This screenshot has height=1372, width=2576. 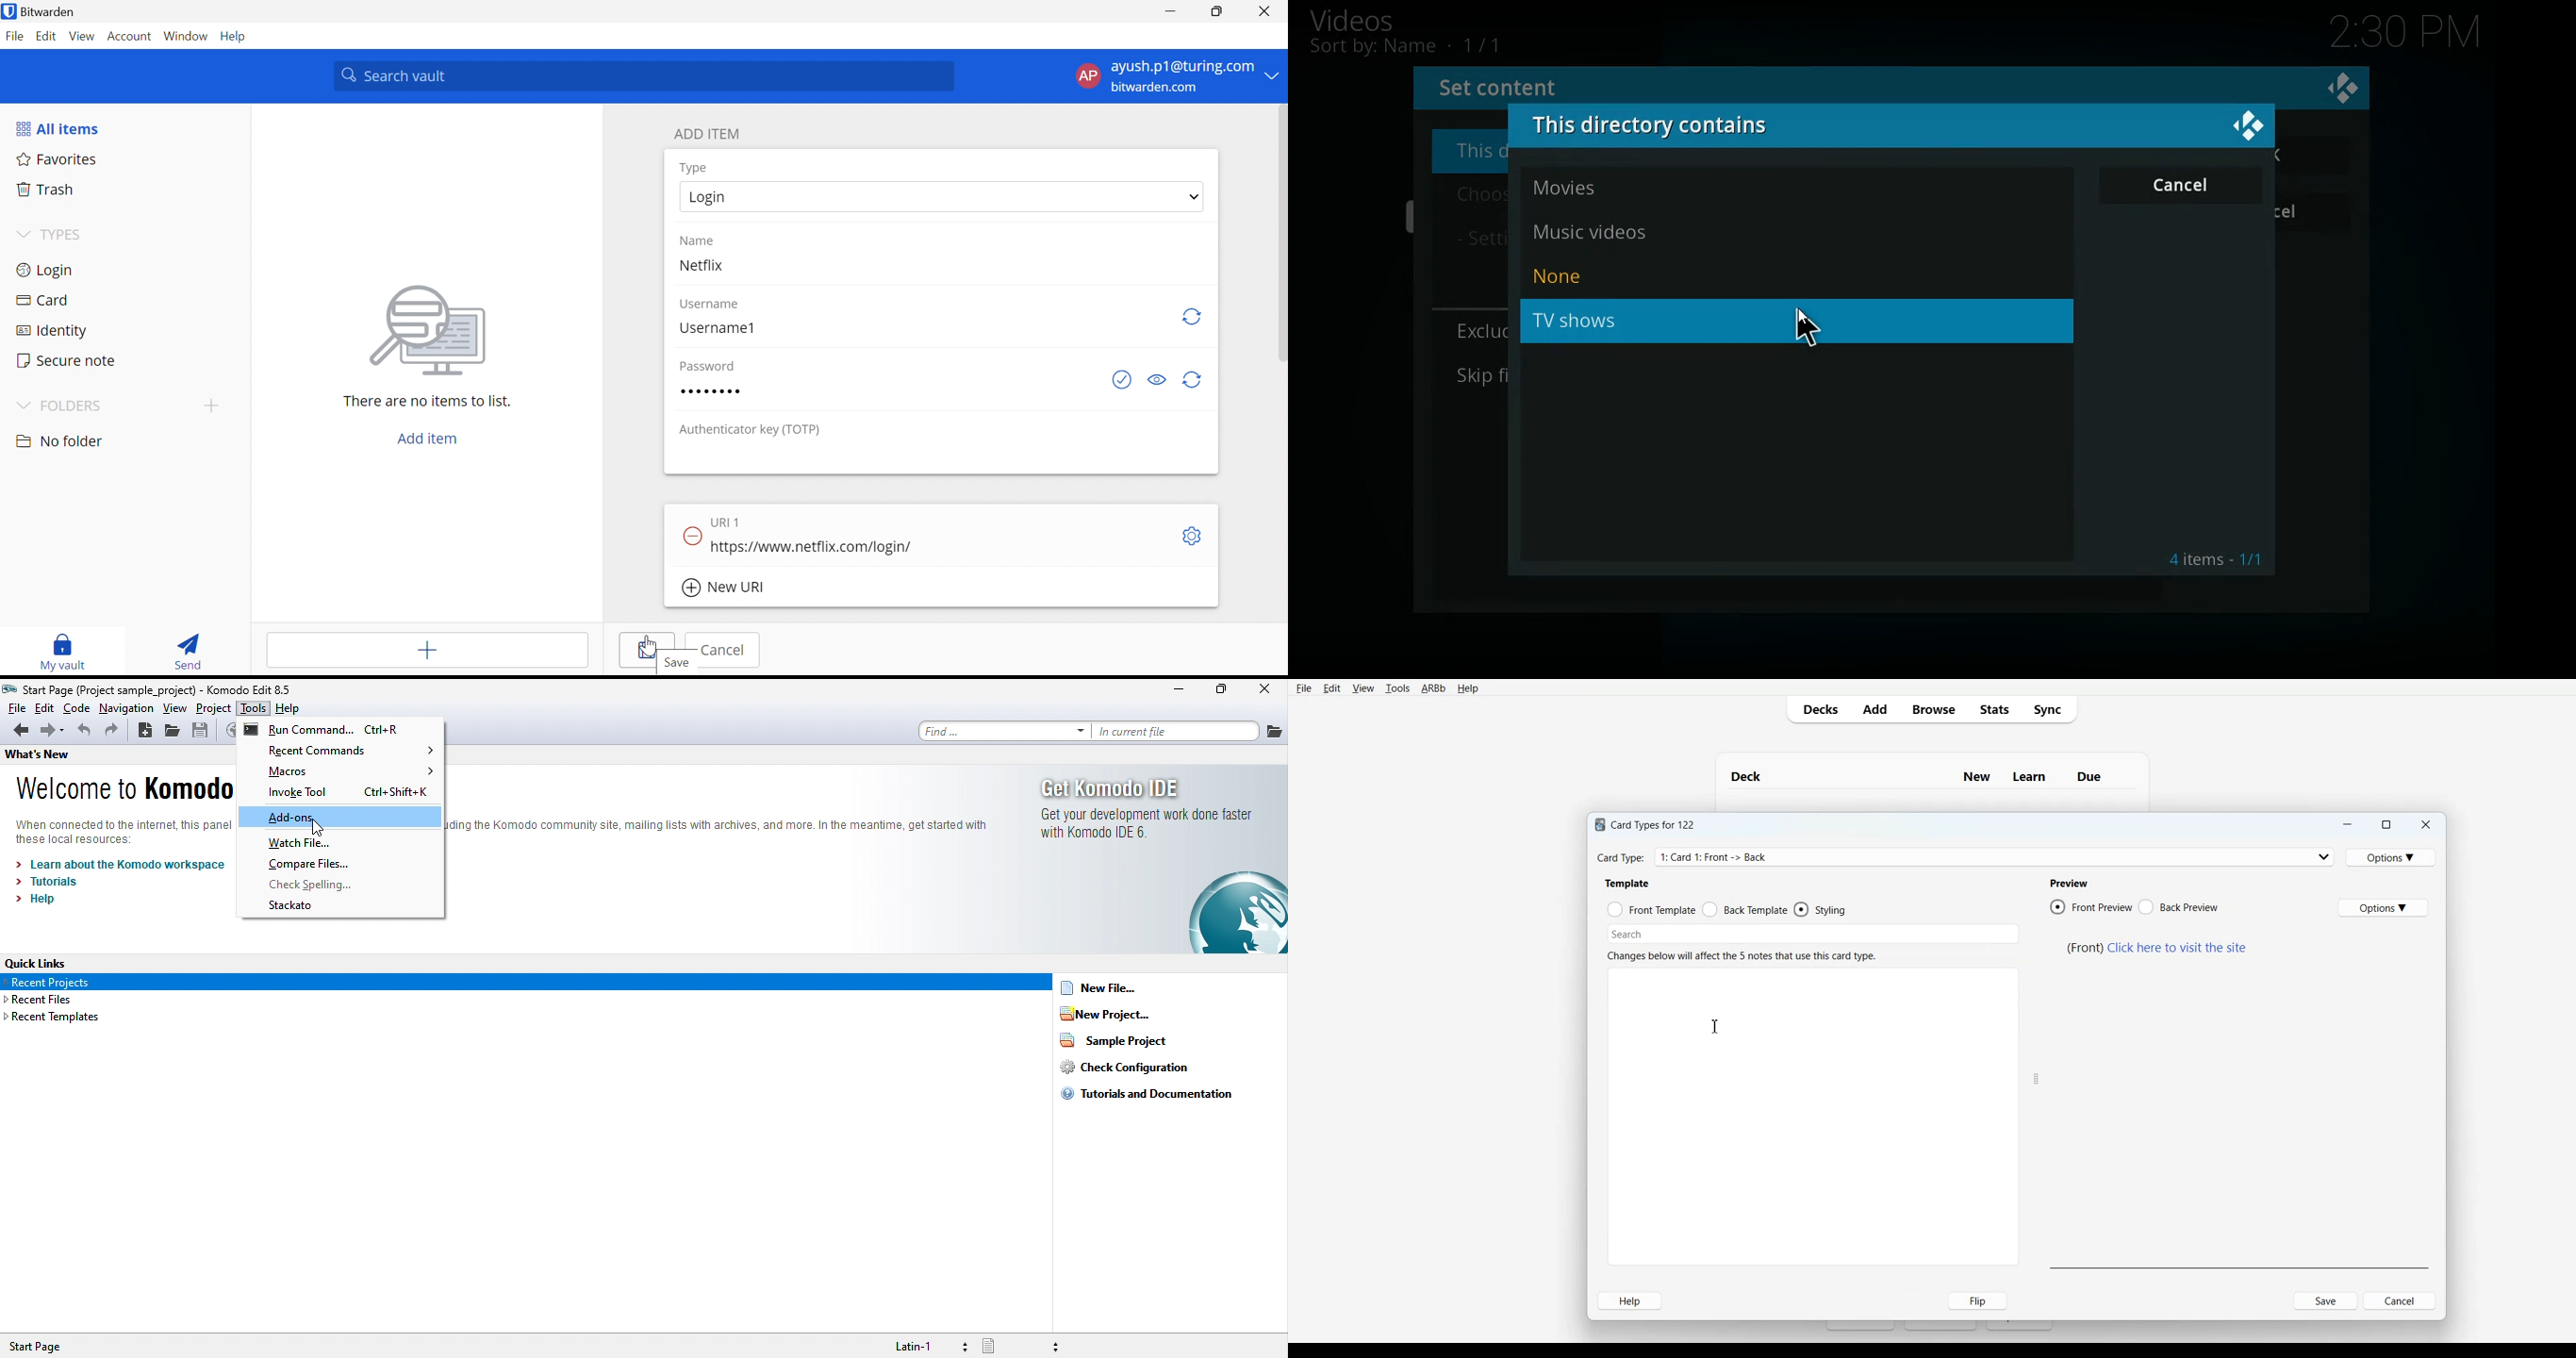 I want to click on Username1, so click(x=717, y=329).